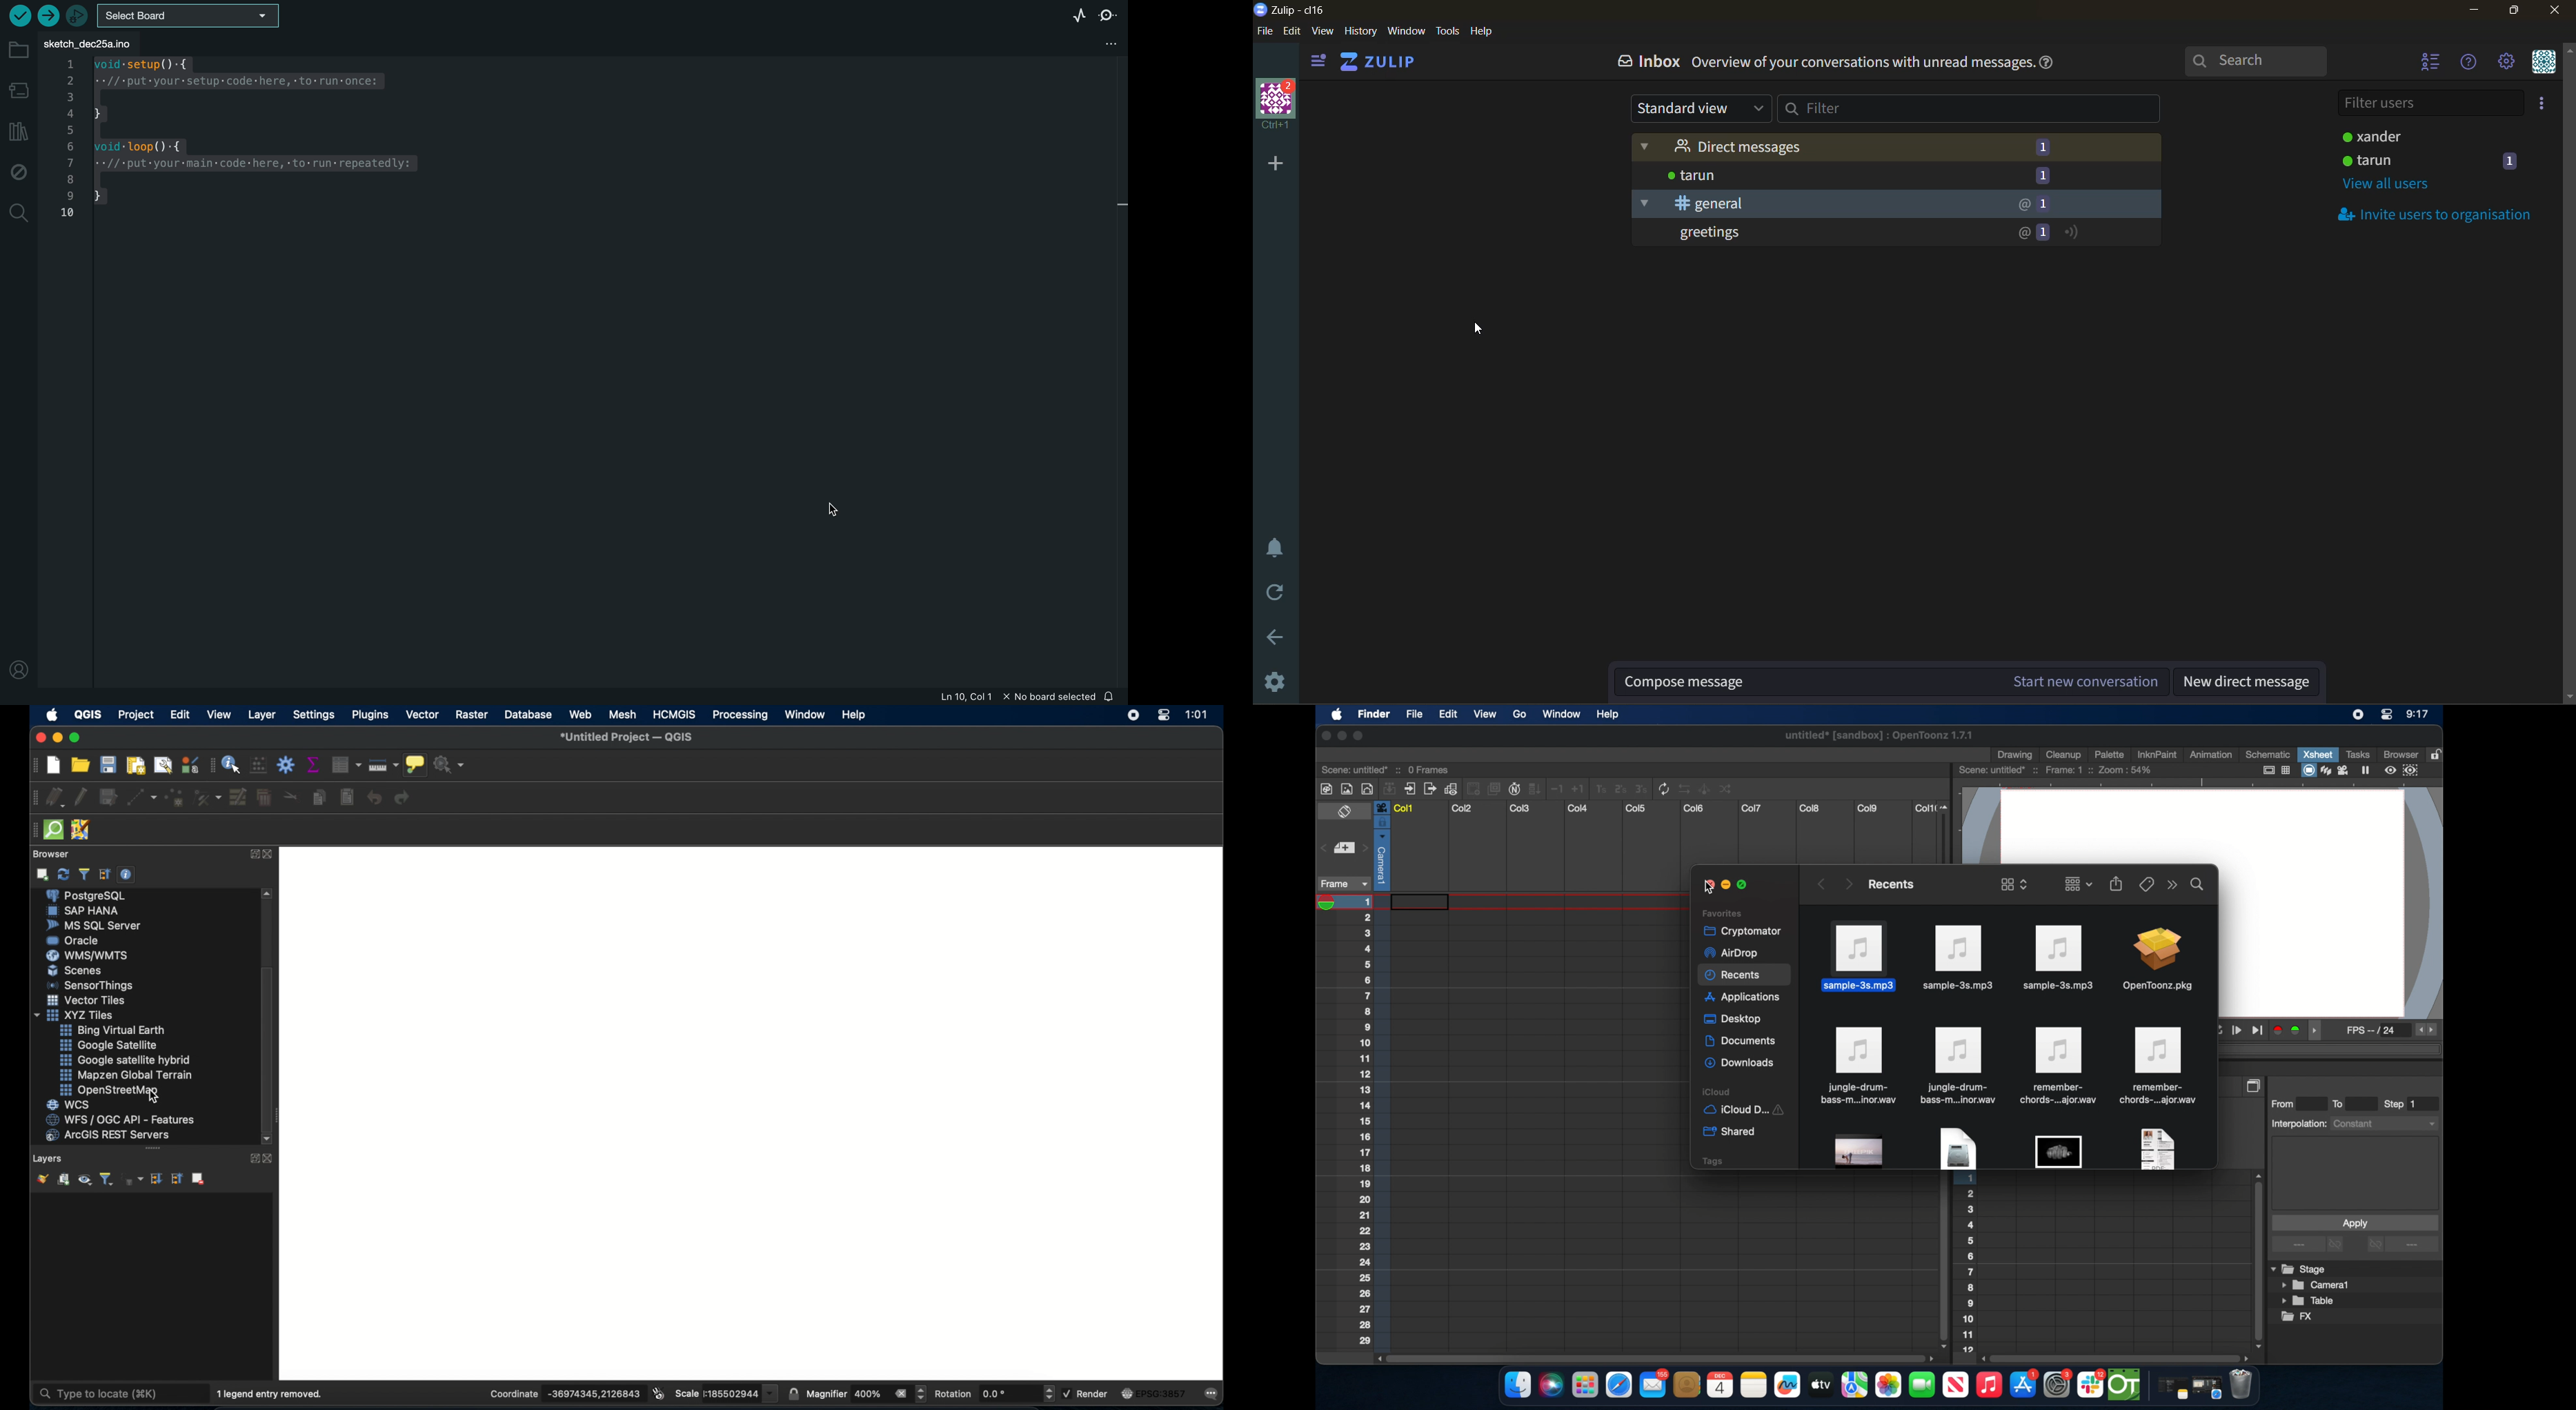 This screenshot has height=1428, width=2576. What do you see at coordinates (1164, 716) in the screenshot?
I see `control center` at bounding box center [1164, 716].